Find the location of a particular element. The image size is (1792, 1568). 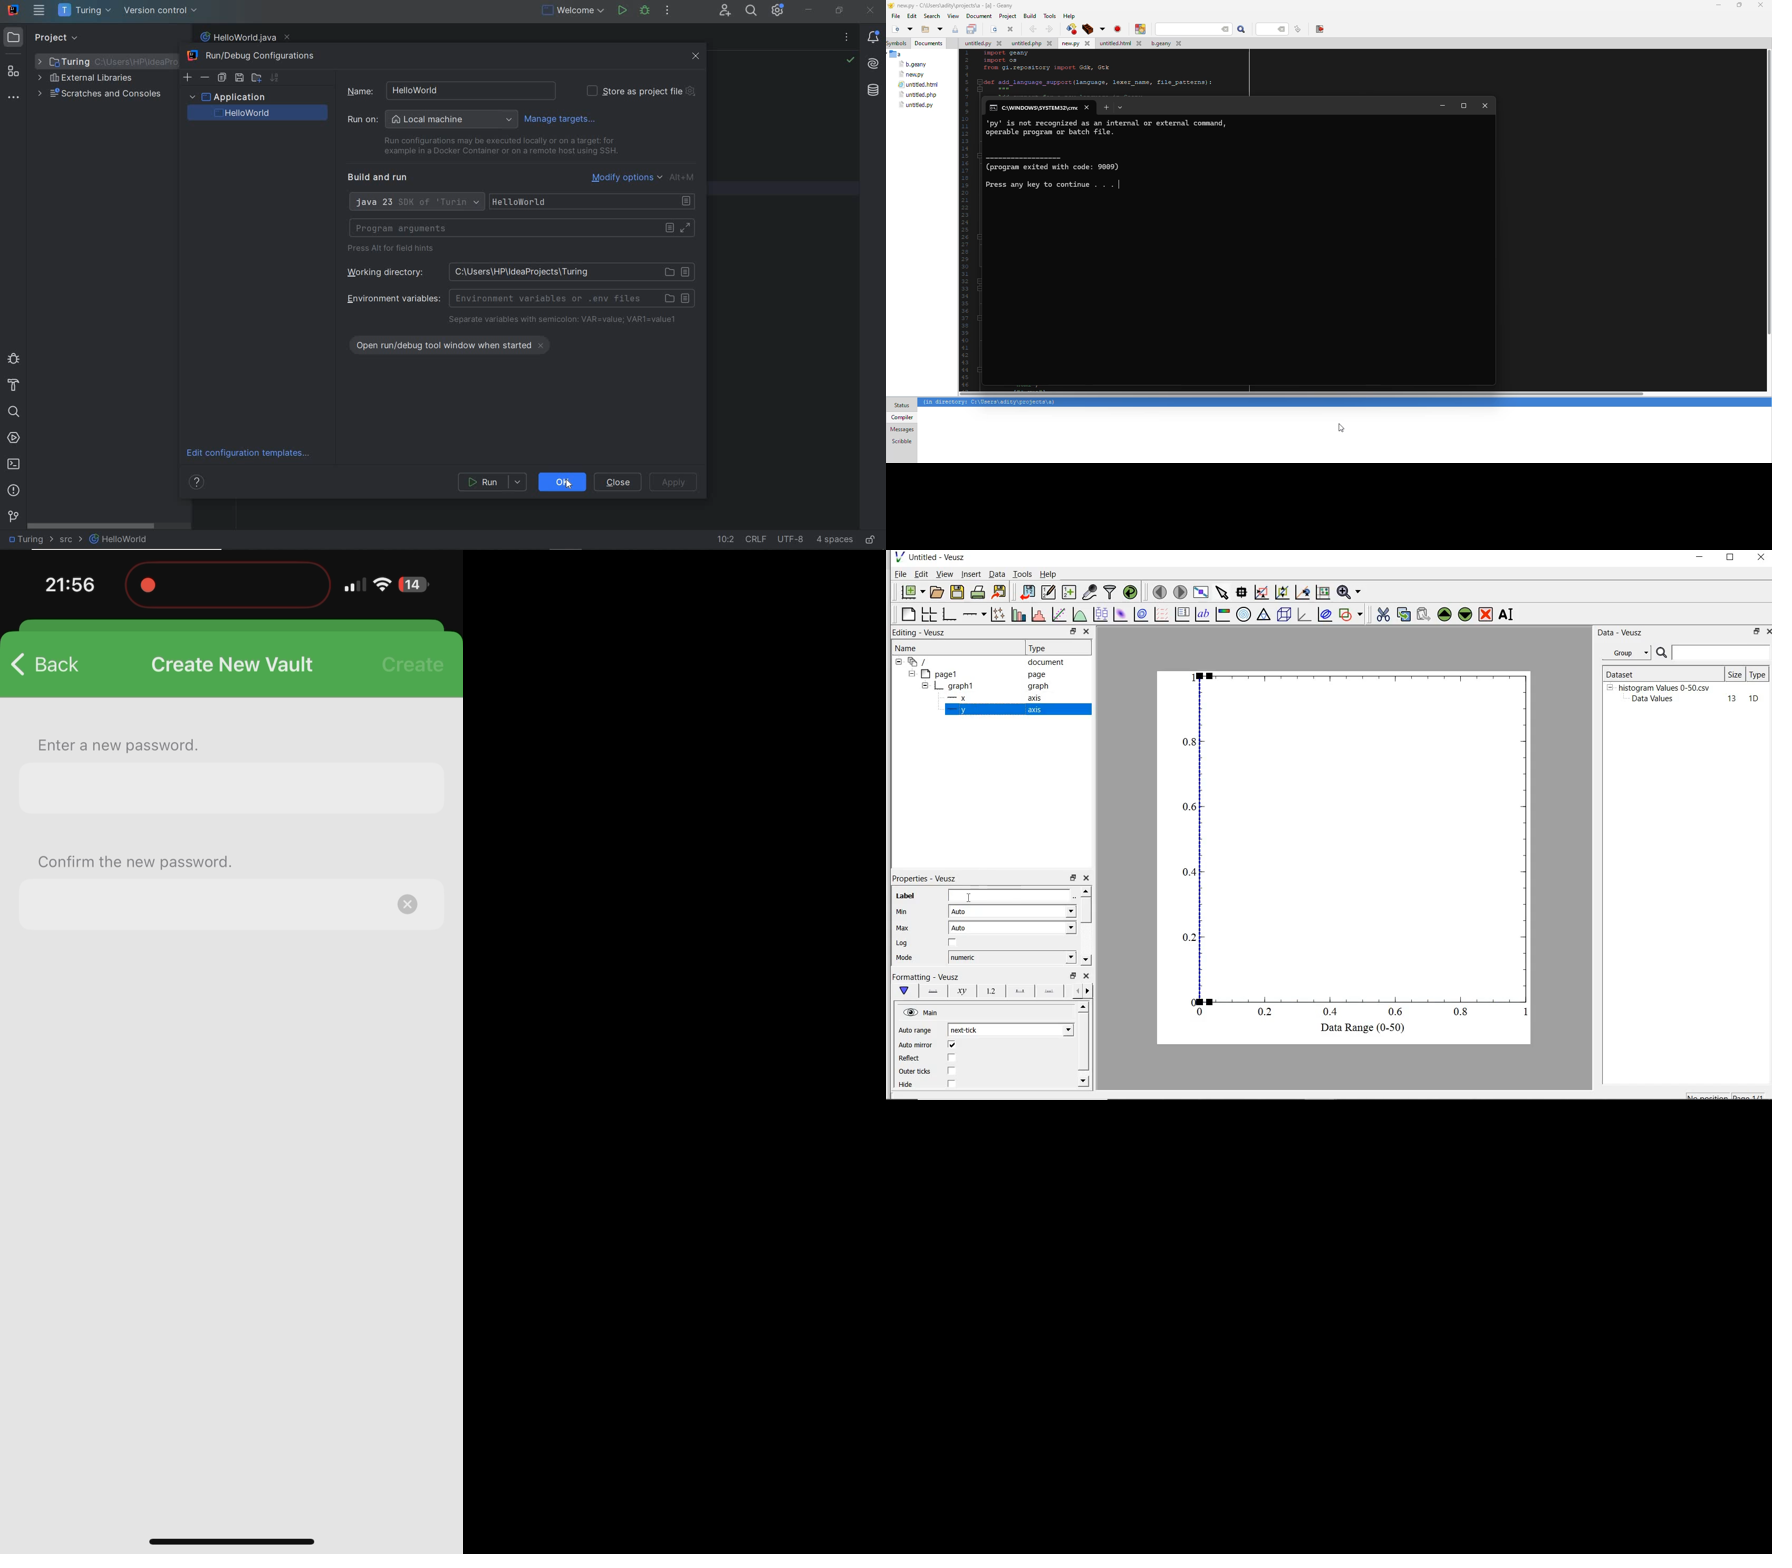

checkbox is located at coordinates (951, 1085).